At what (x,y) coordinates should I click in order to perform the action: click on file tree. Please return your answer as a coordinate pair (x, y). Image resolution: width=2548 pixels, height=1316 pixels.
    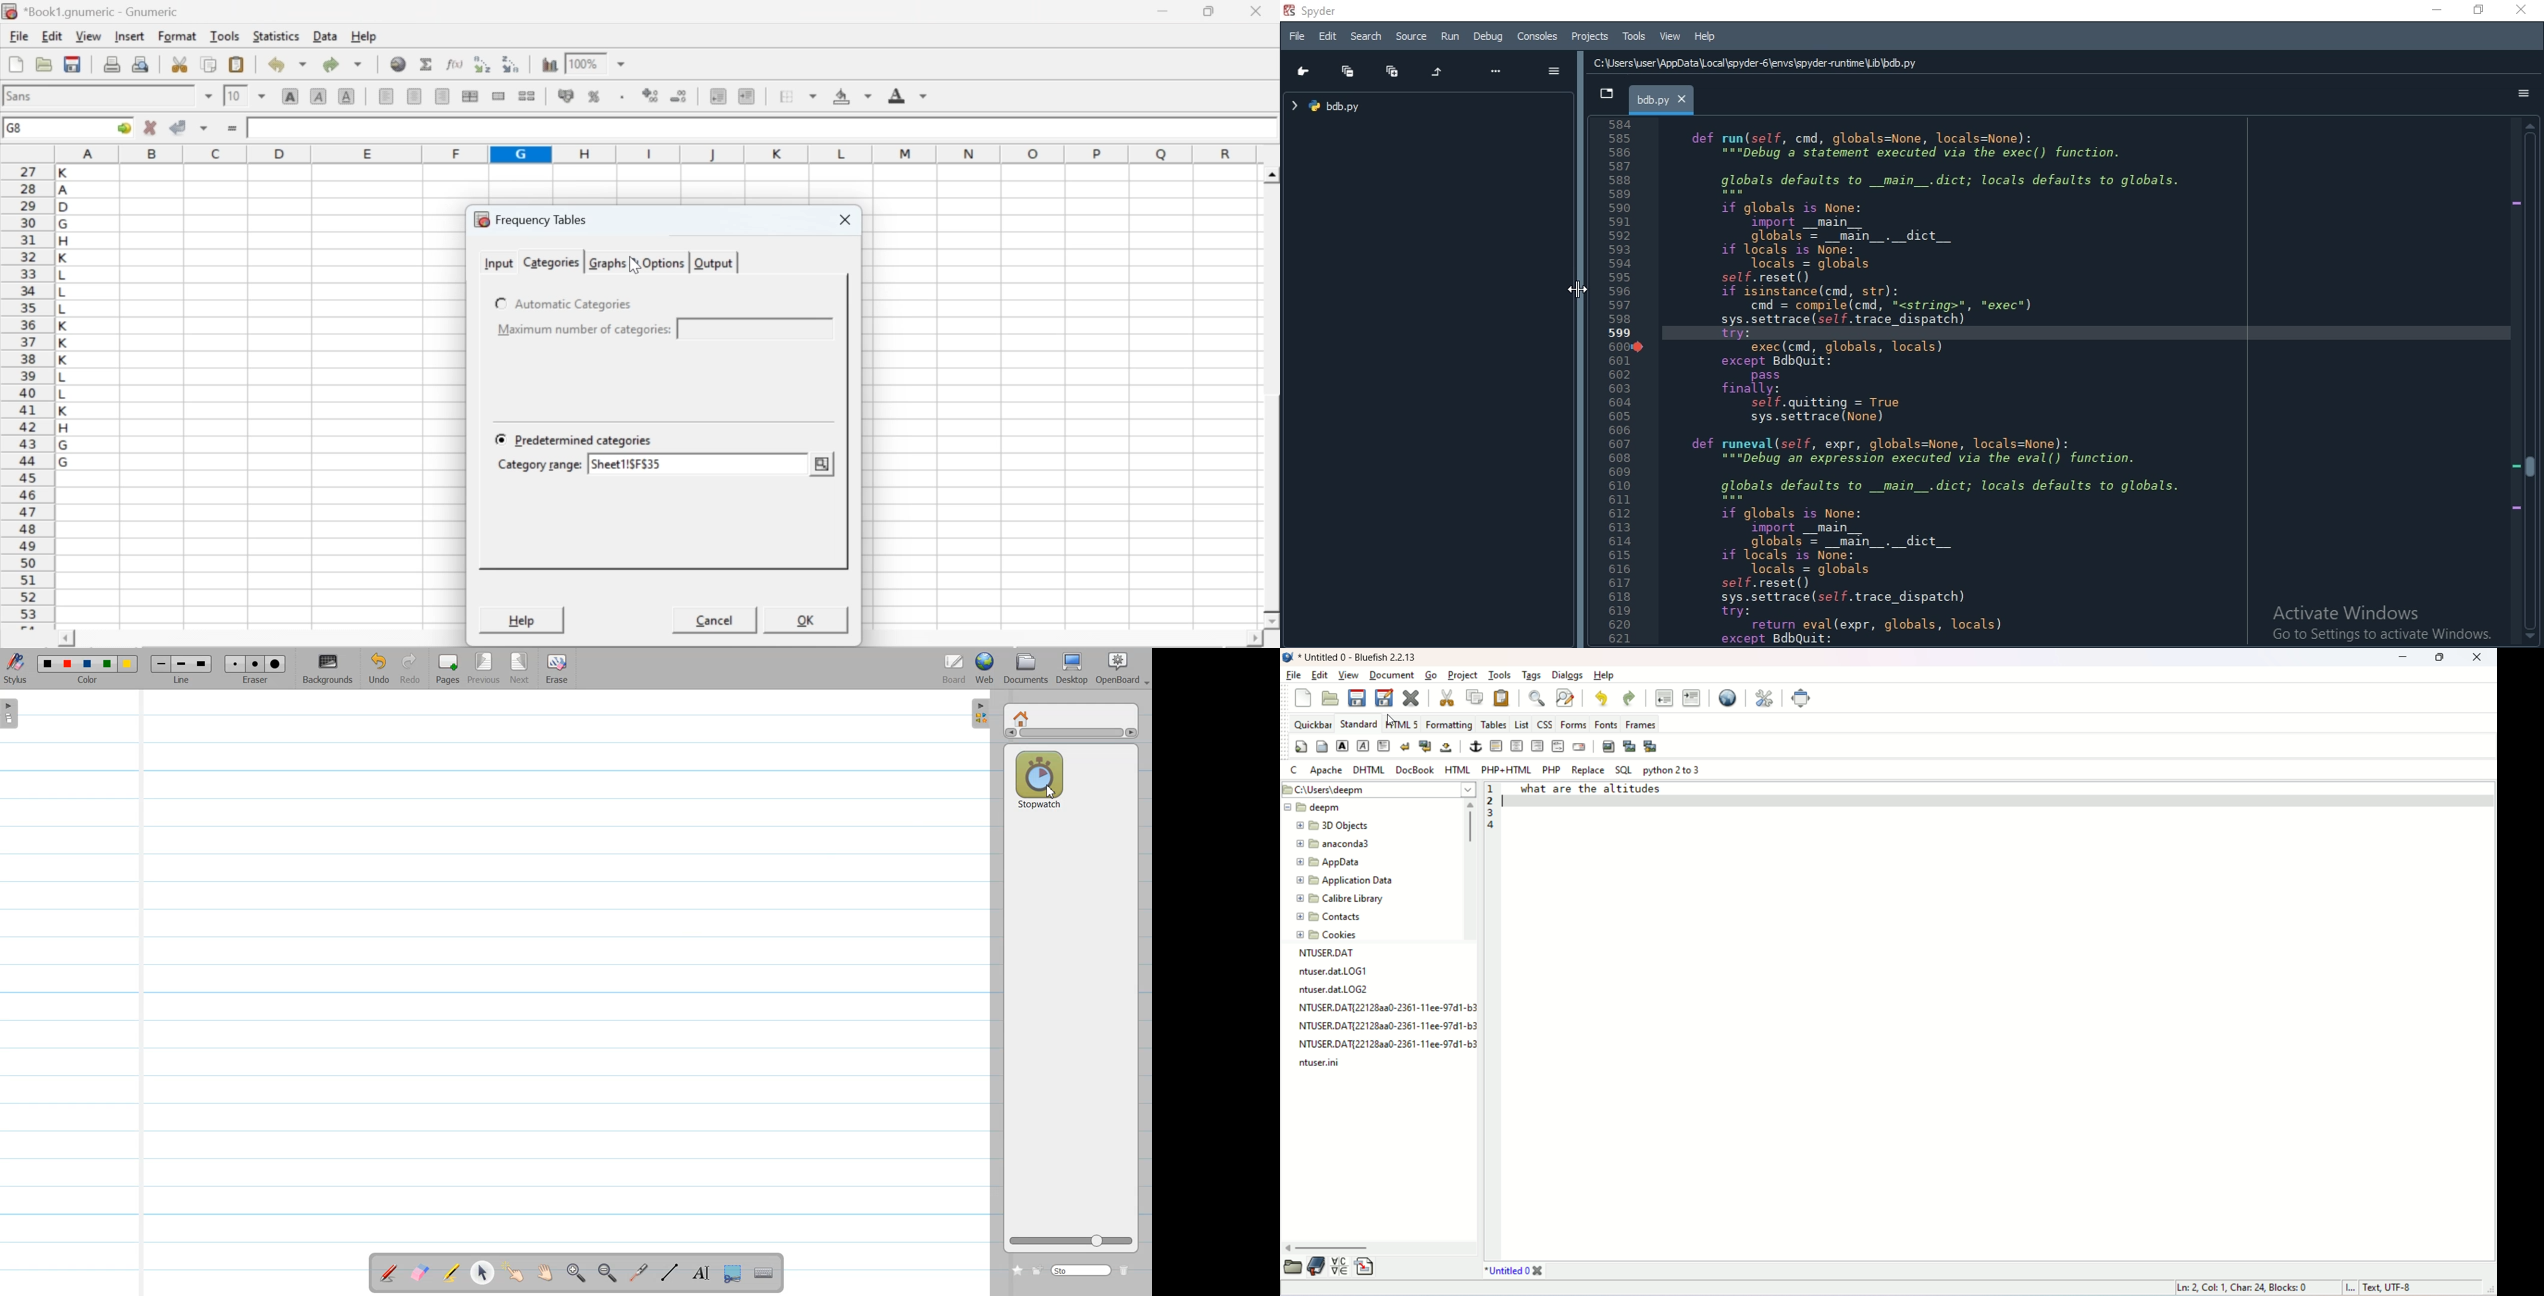
    Looking at the image, I should click on (1337, 106).